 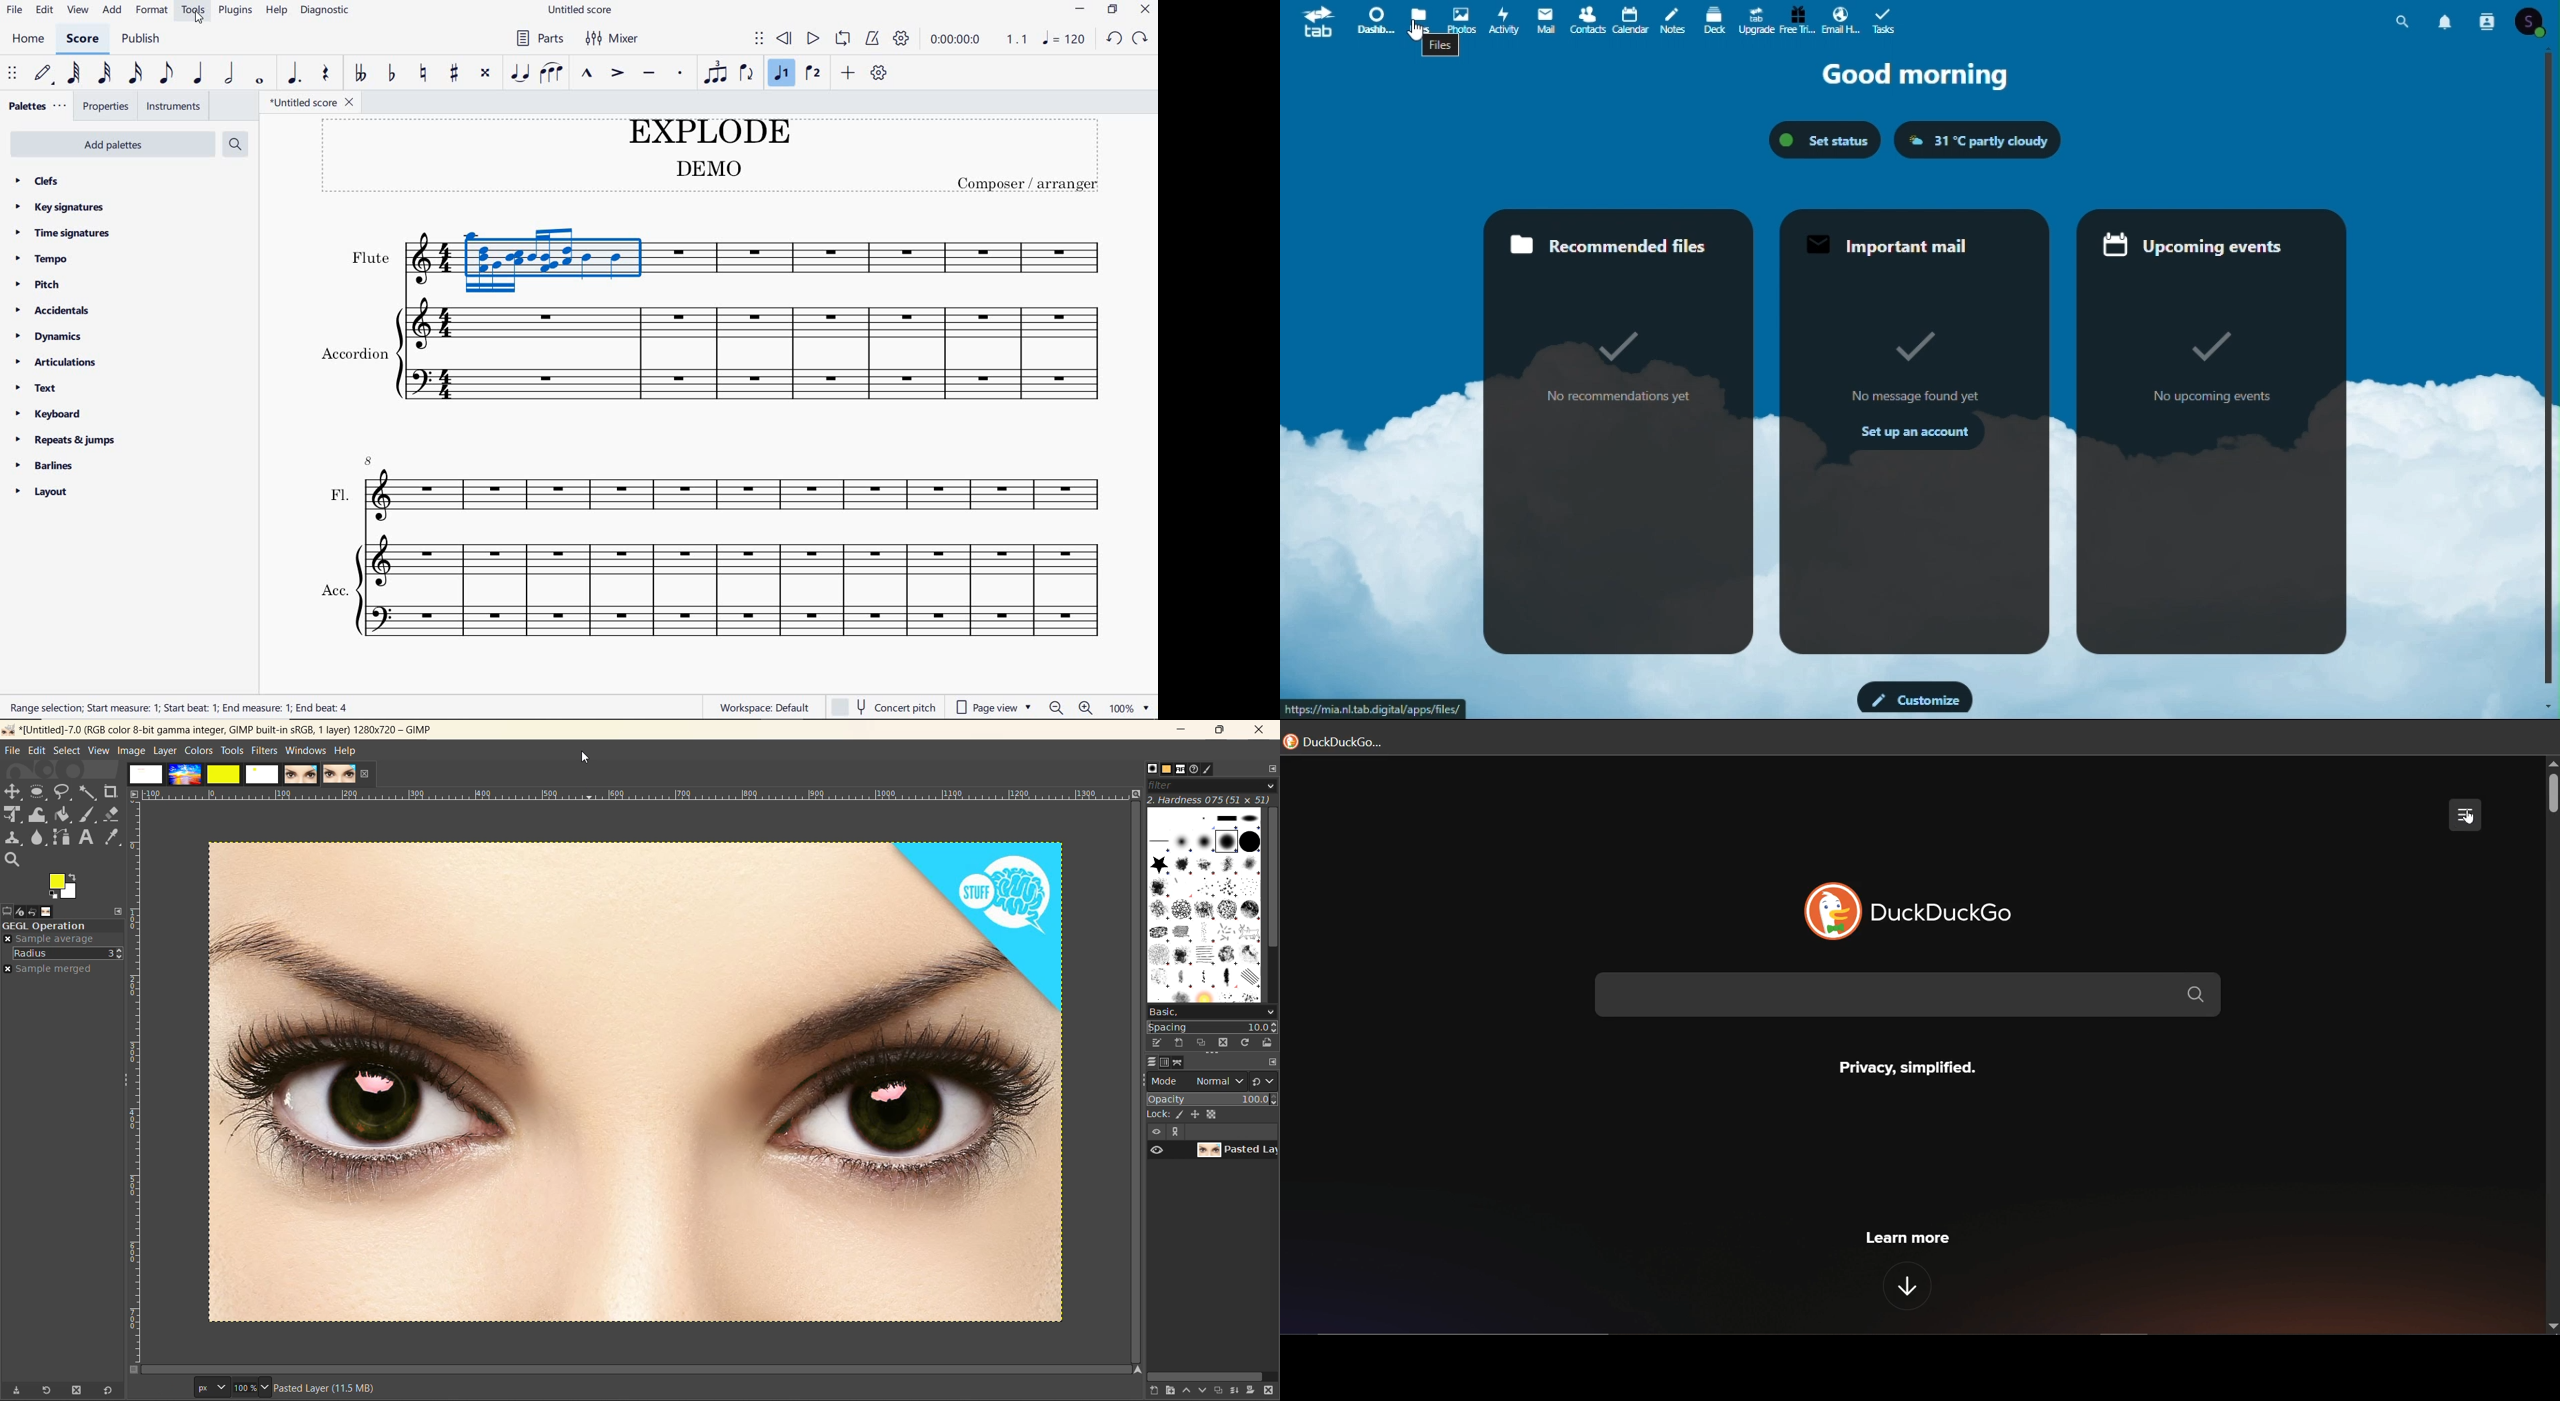 I want to click on customize, so click(x=1915, y=700).